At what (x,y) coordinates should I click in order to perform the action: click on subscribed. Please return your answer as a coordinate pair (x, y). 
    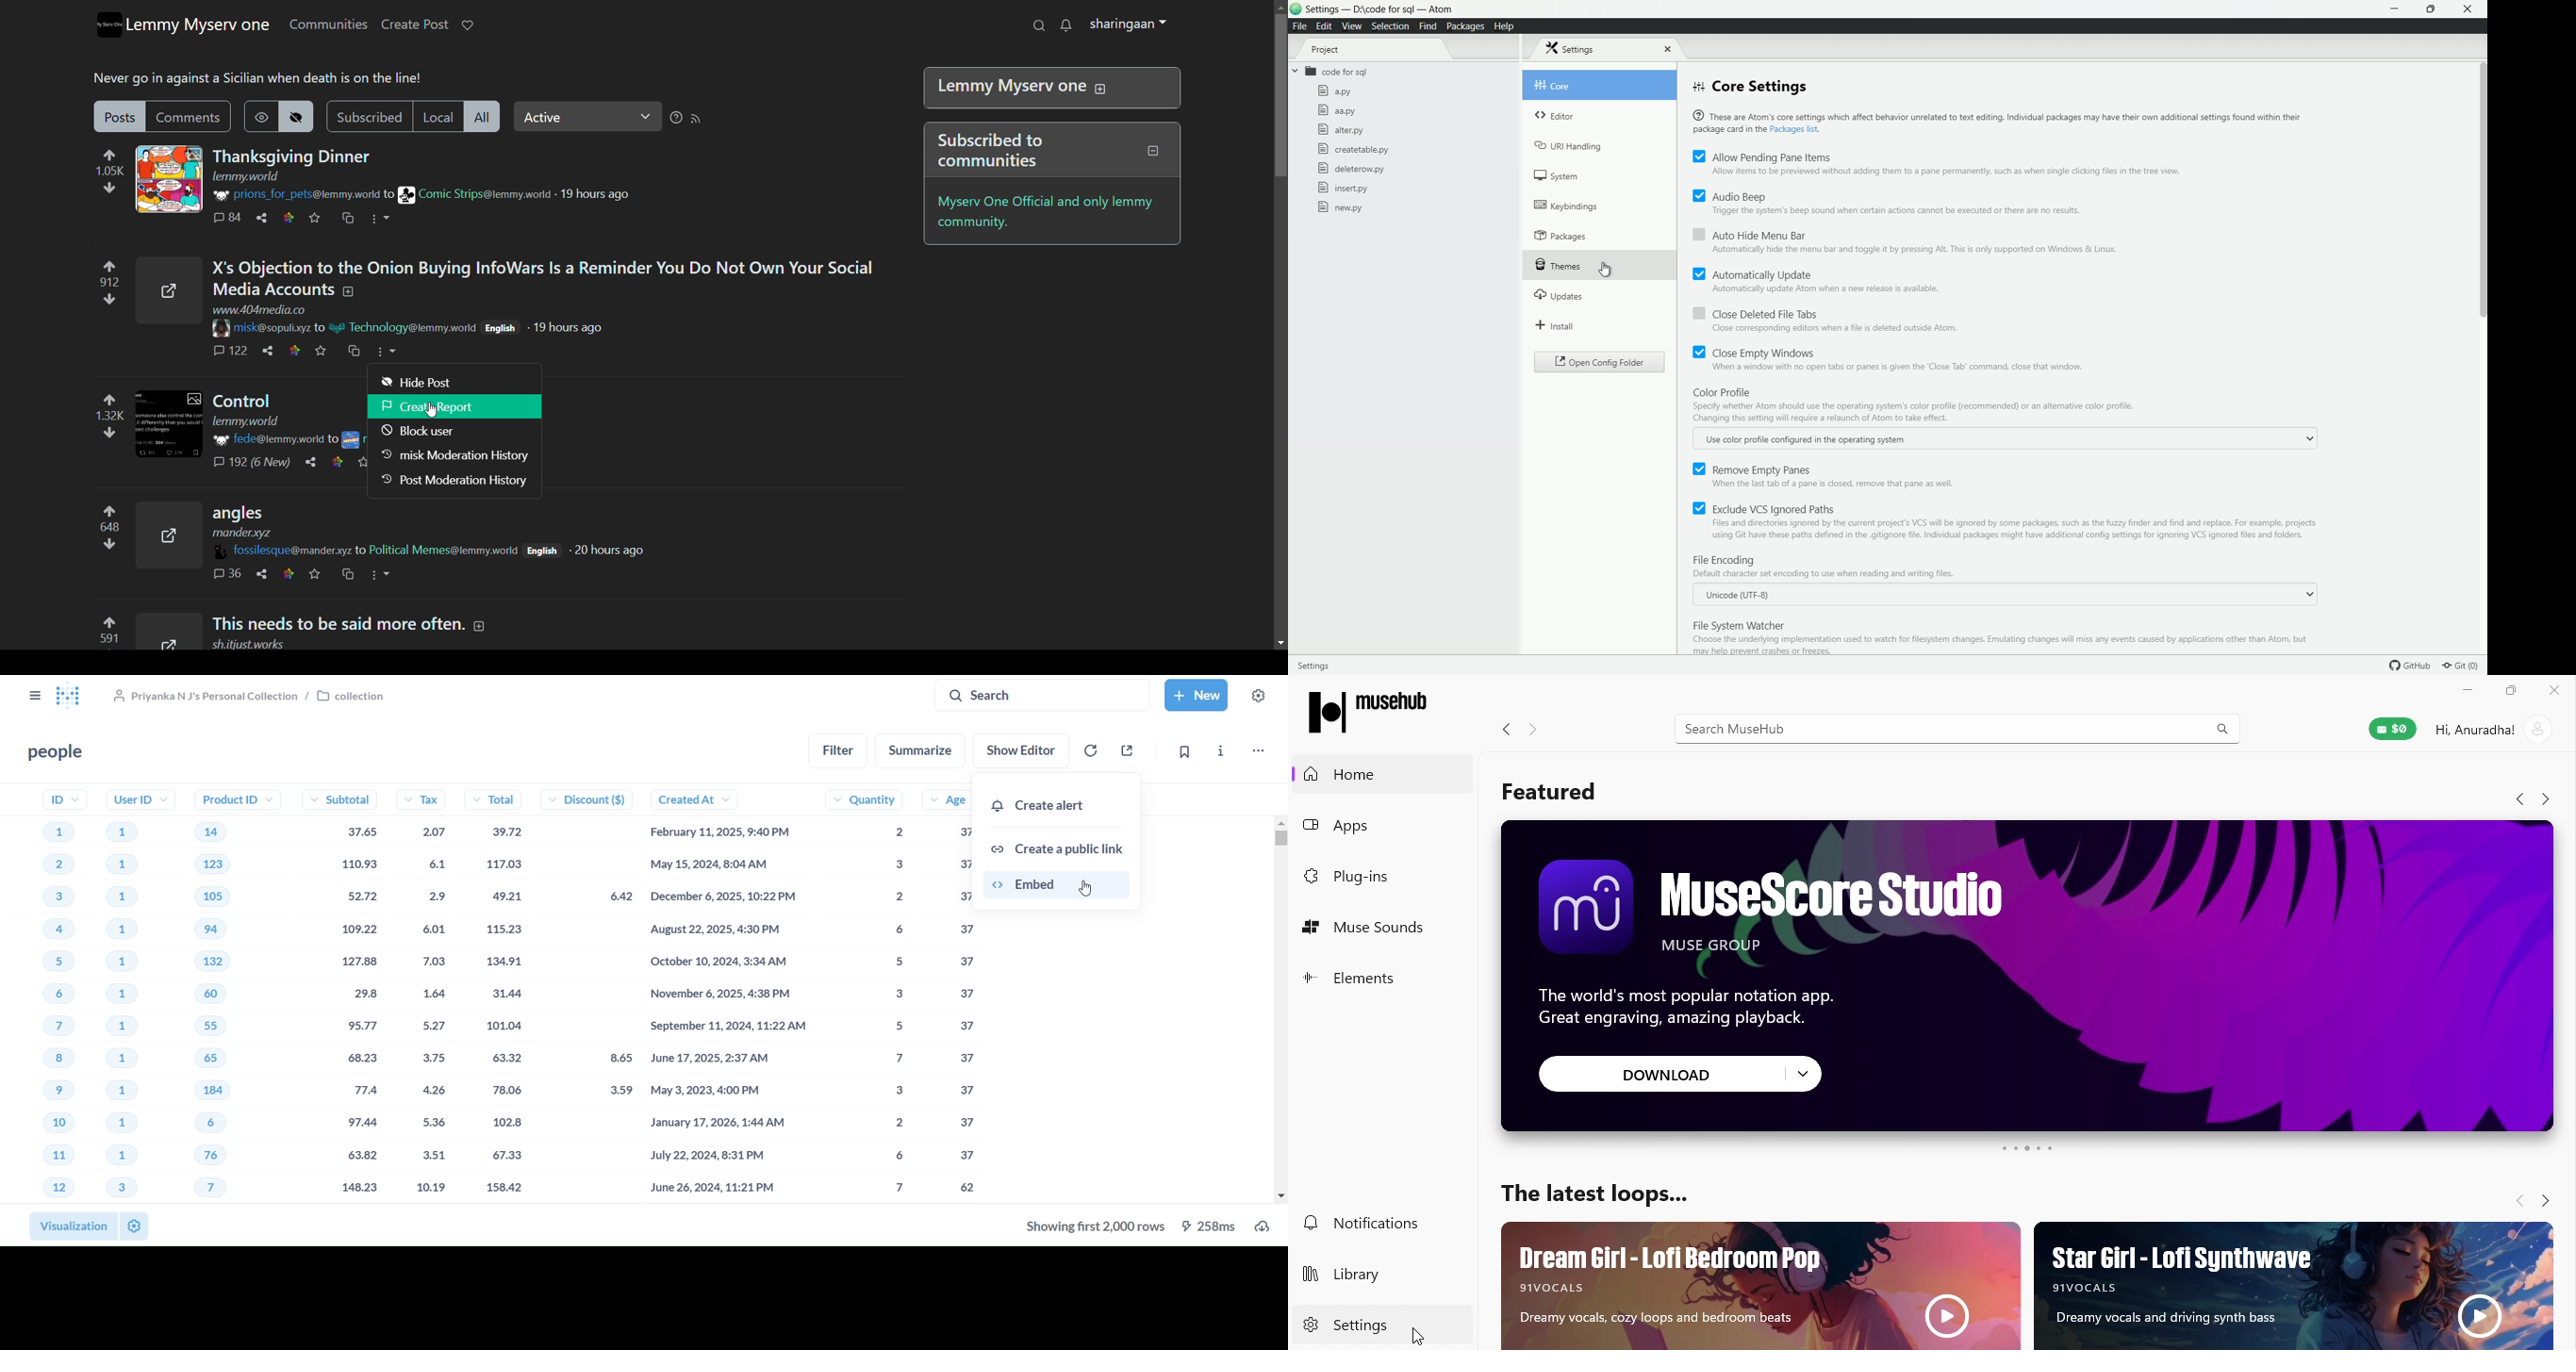
    Looking at the image, I should click on (368, 117).